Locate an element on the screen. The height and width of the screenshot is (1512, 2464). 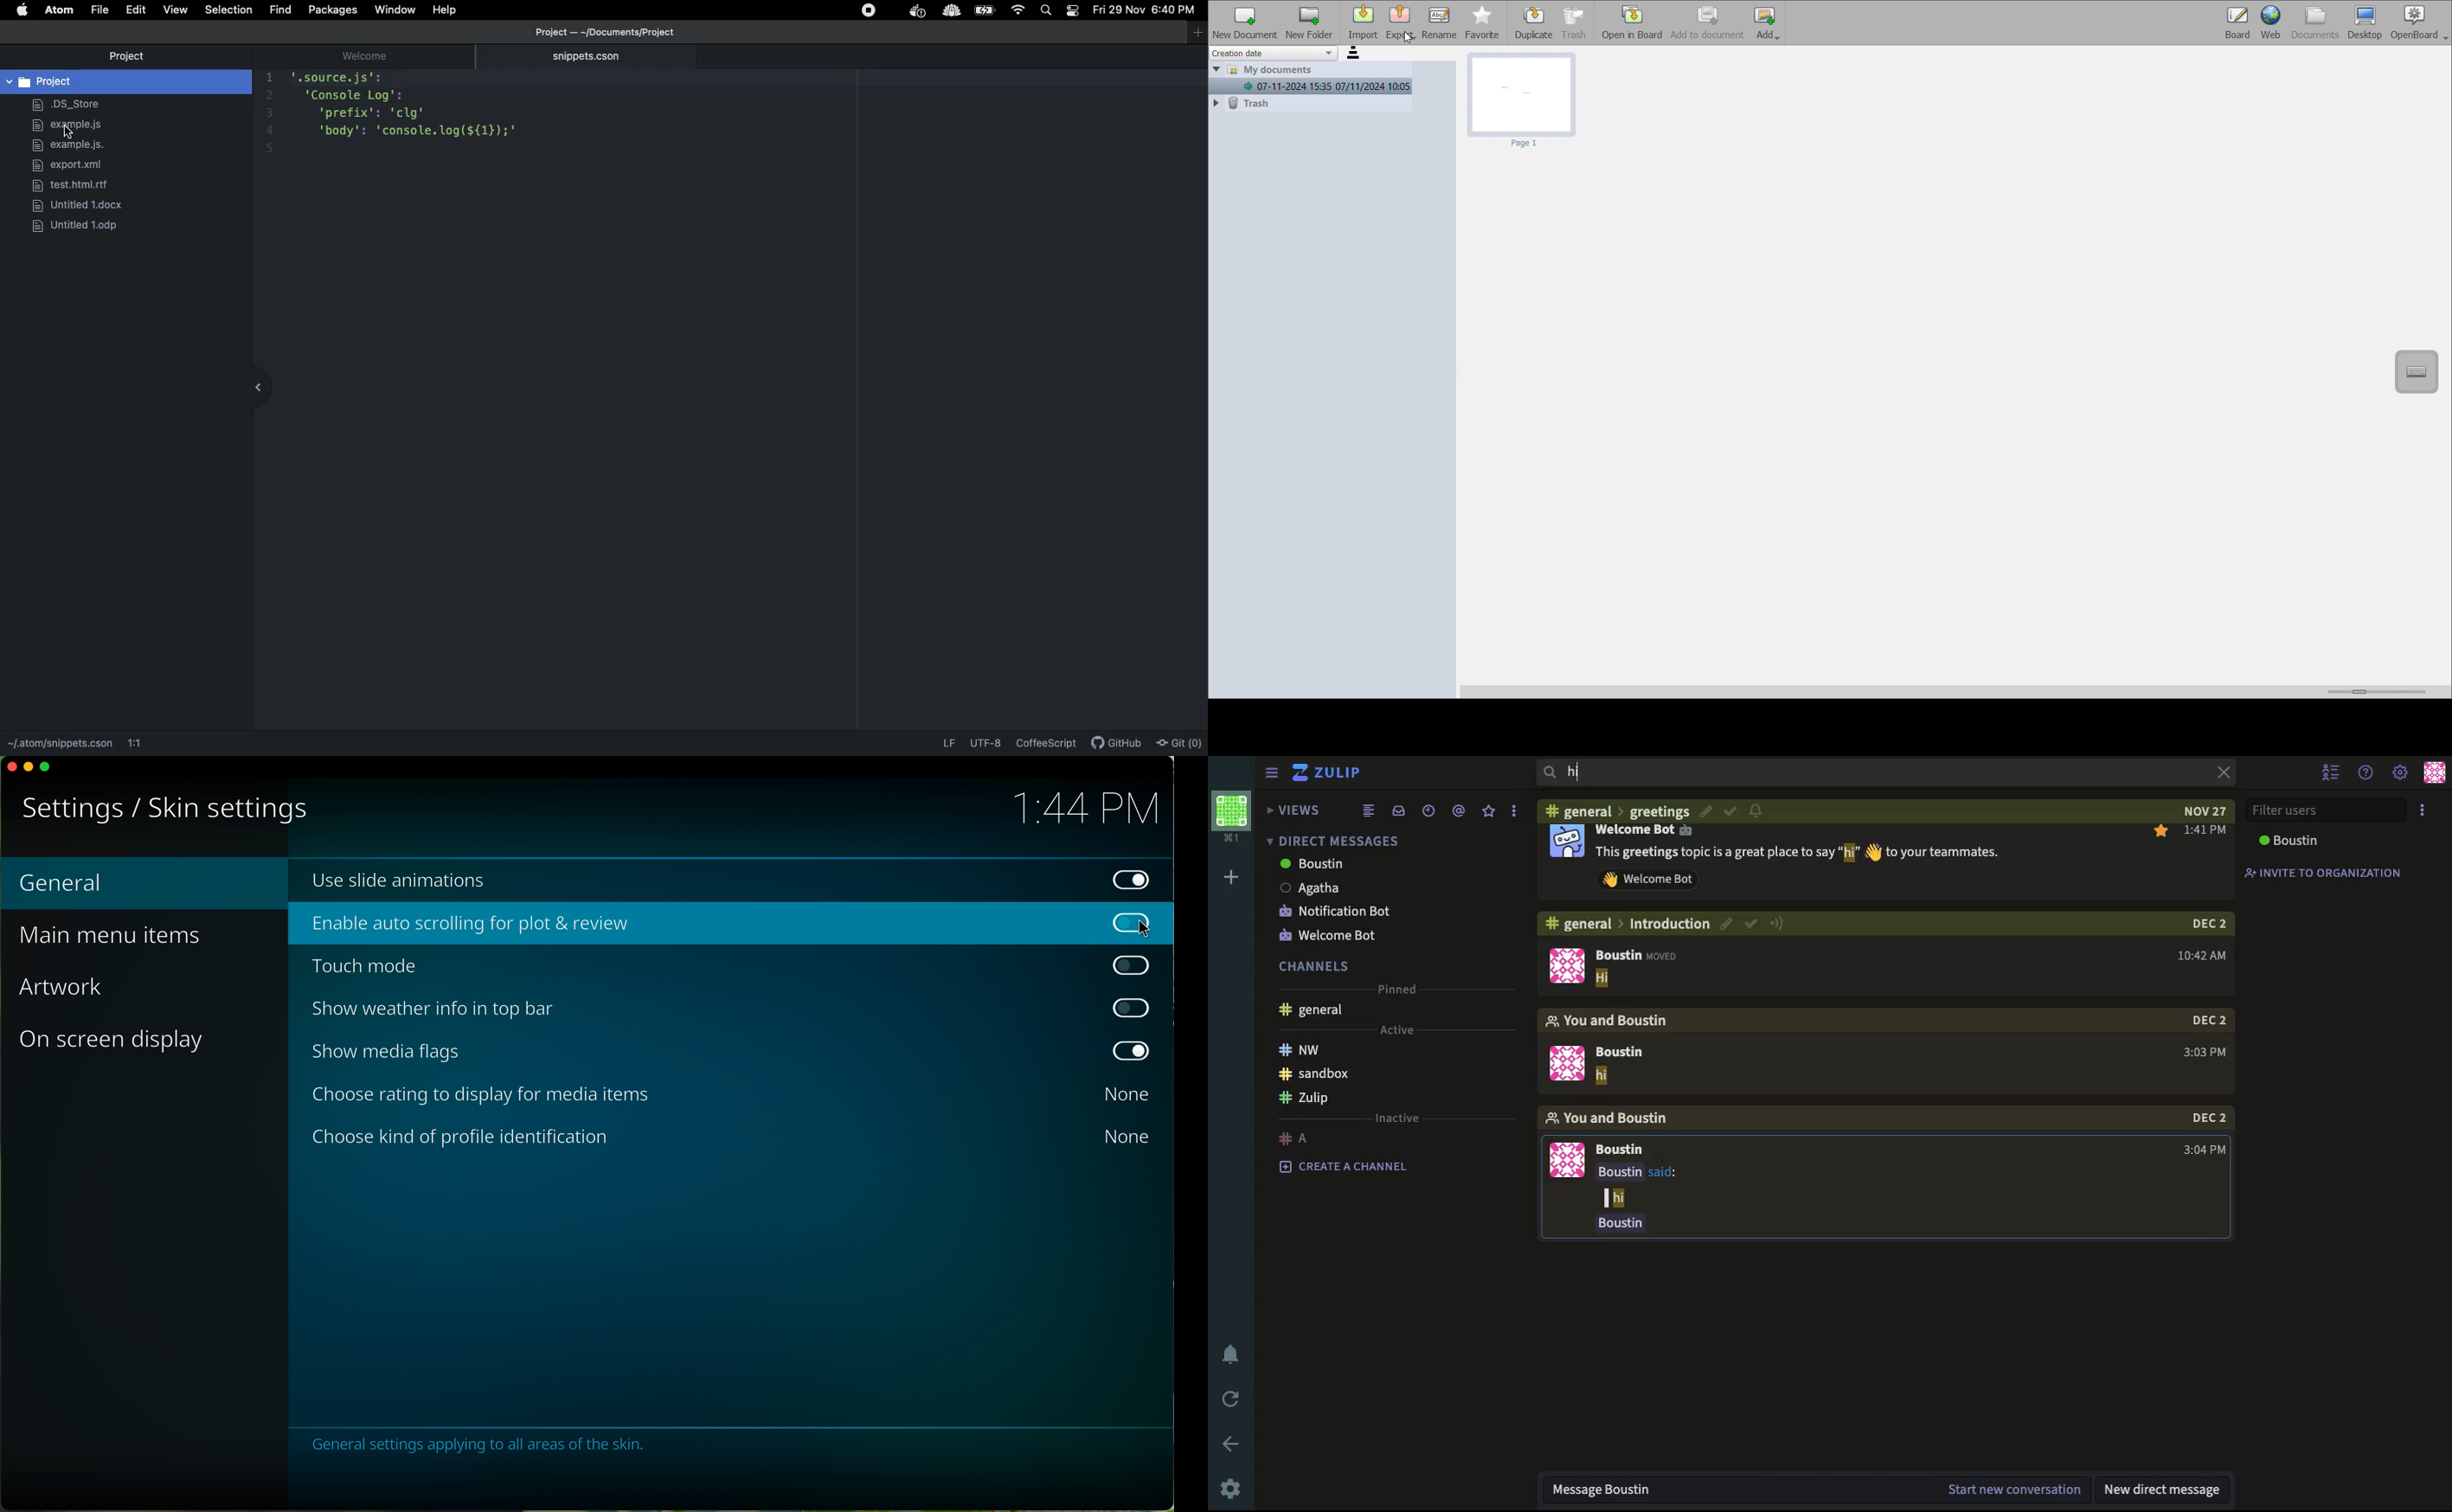
disable show weather info in top bar is located at coordinates (727, 1010).